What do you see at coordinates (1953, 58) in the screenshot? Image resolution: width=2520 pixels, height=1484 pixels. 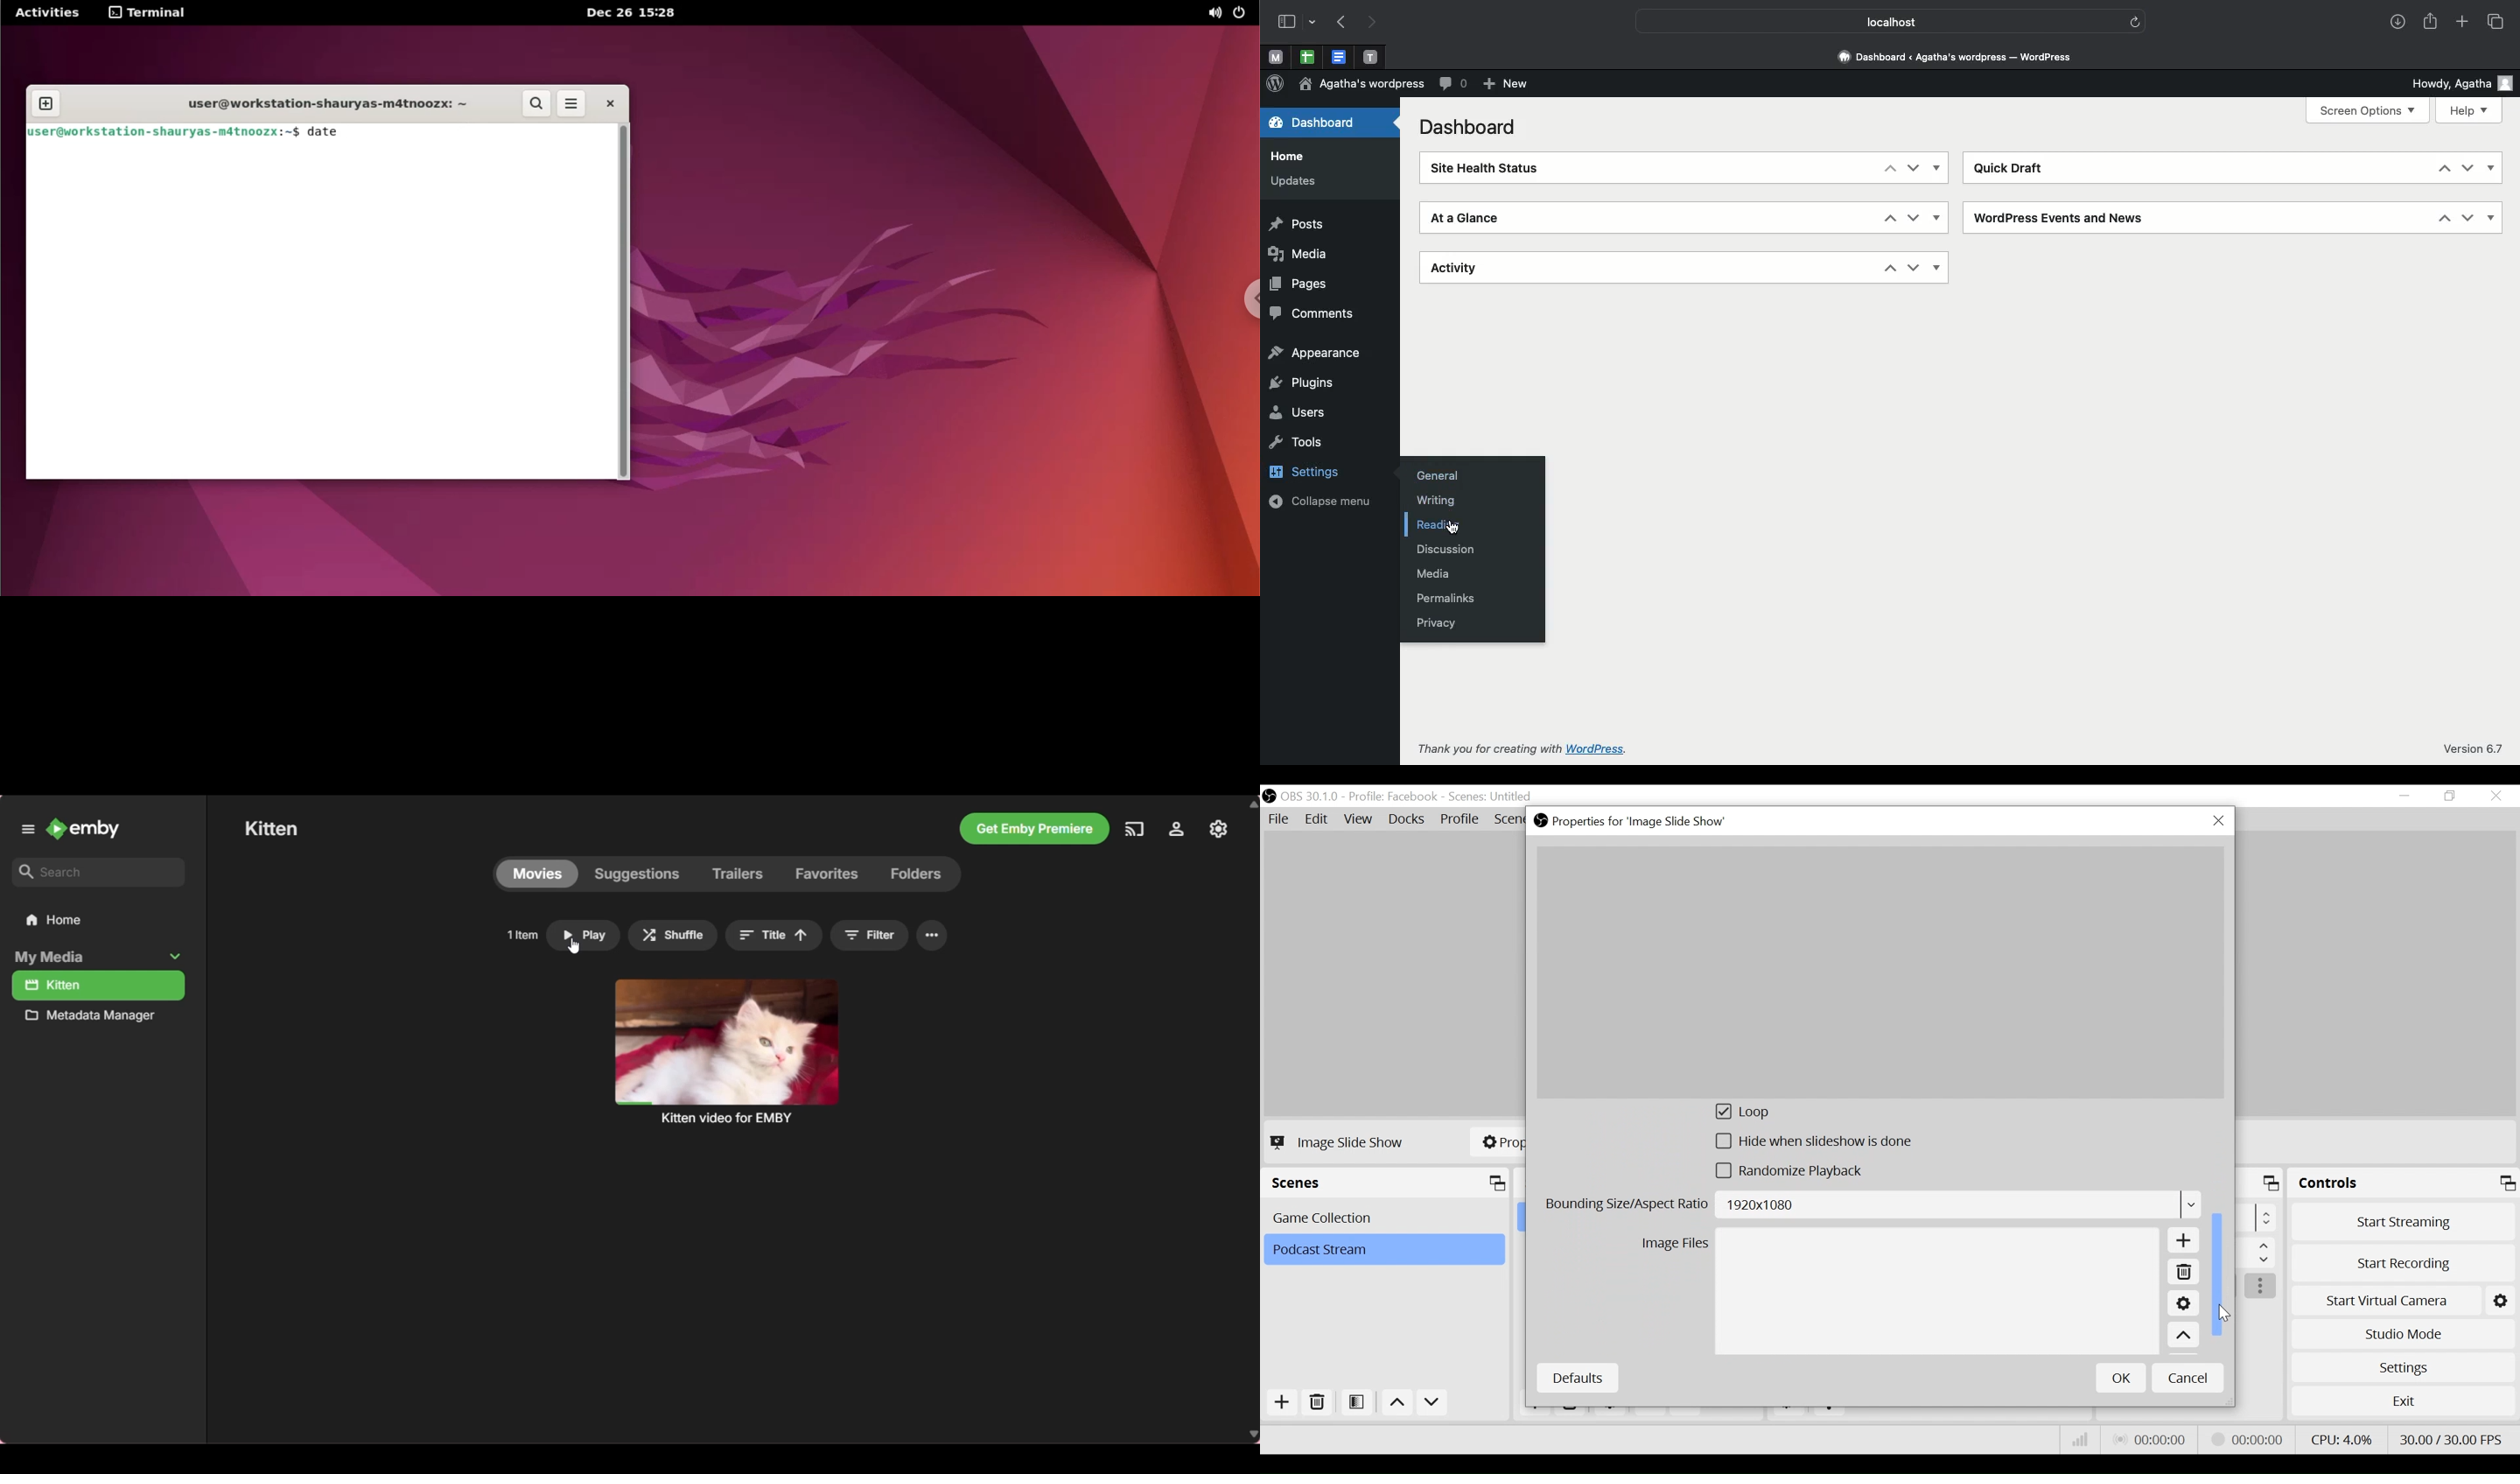 I see `Dashboard` at bounding box center [1953, 58].